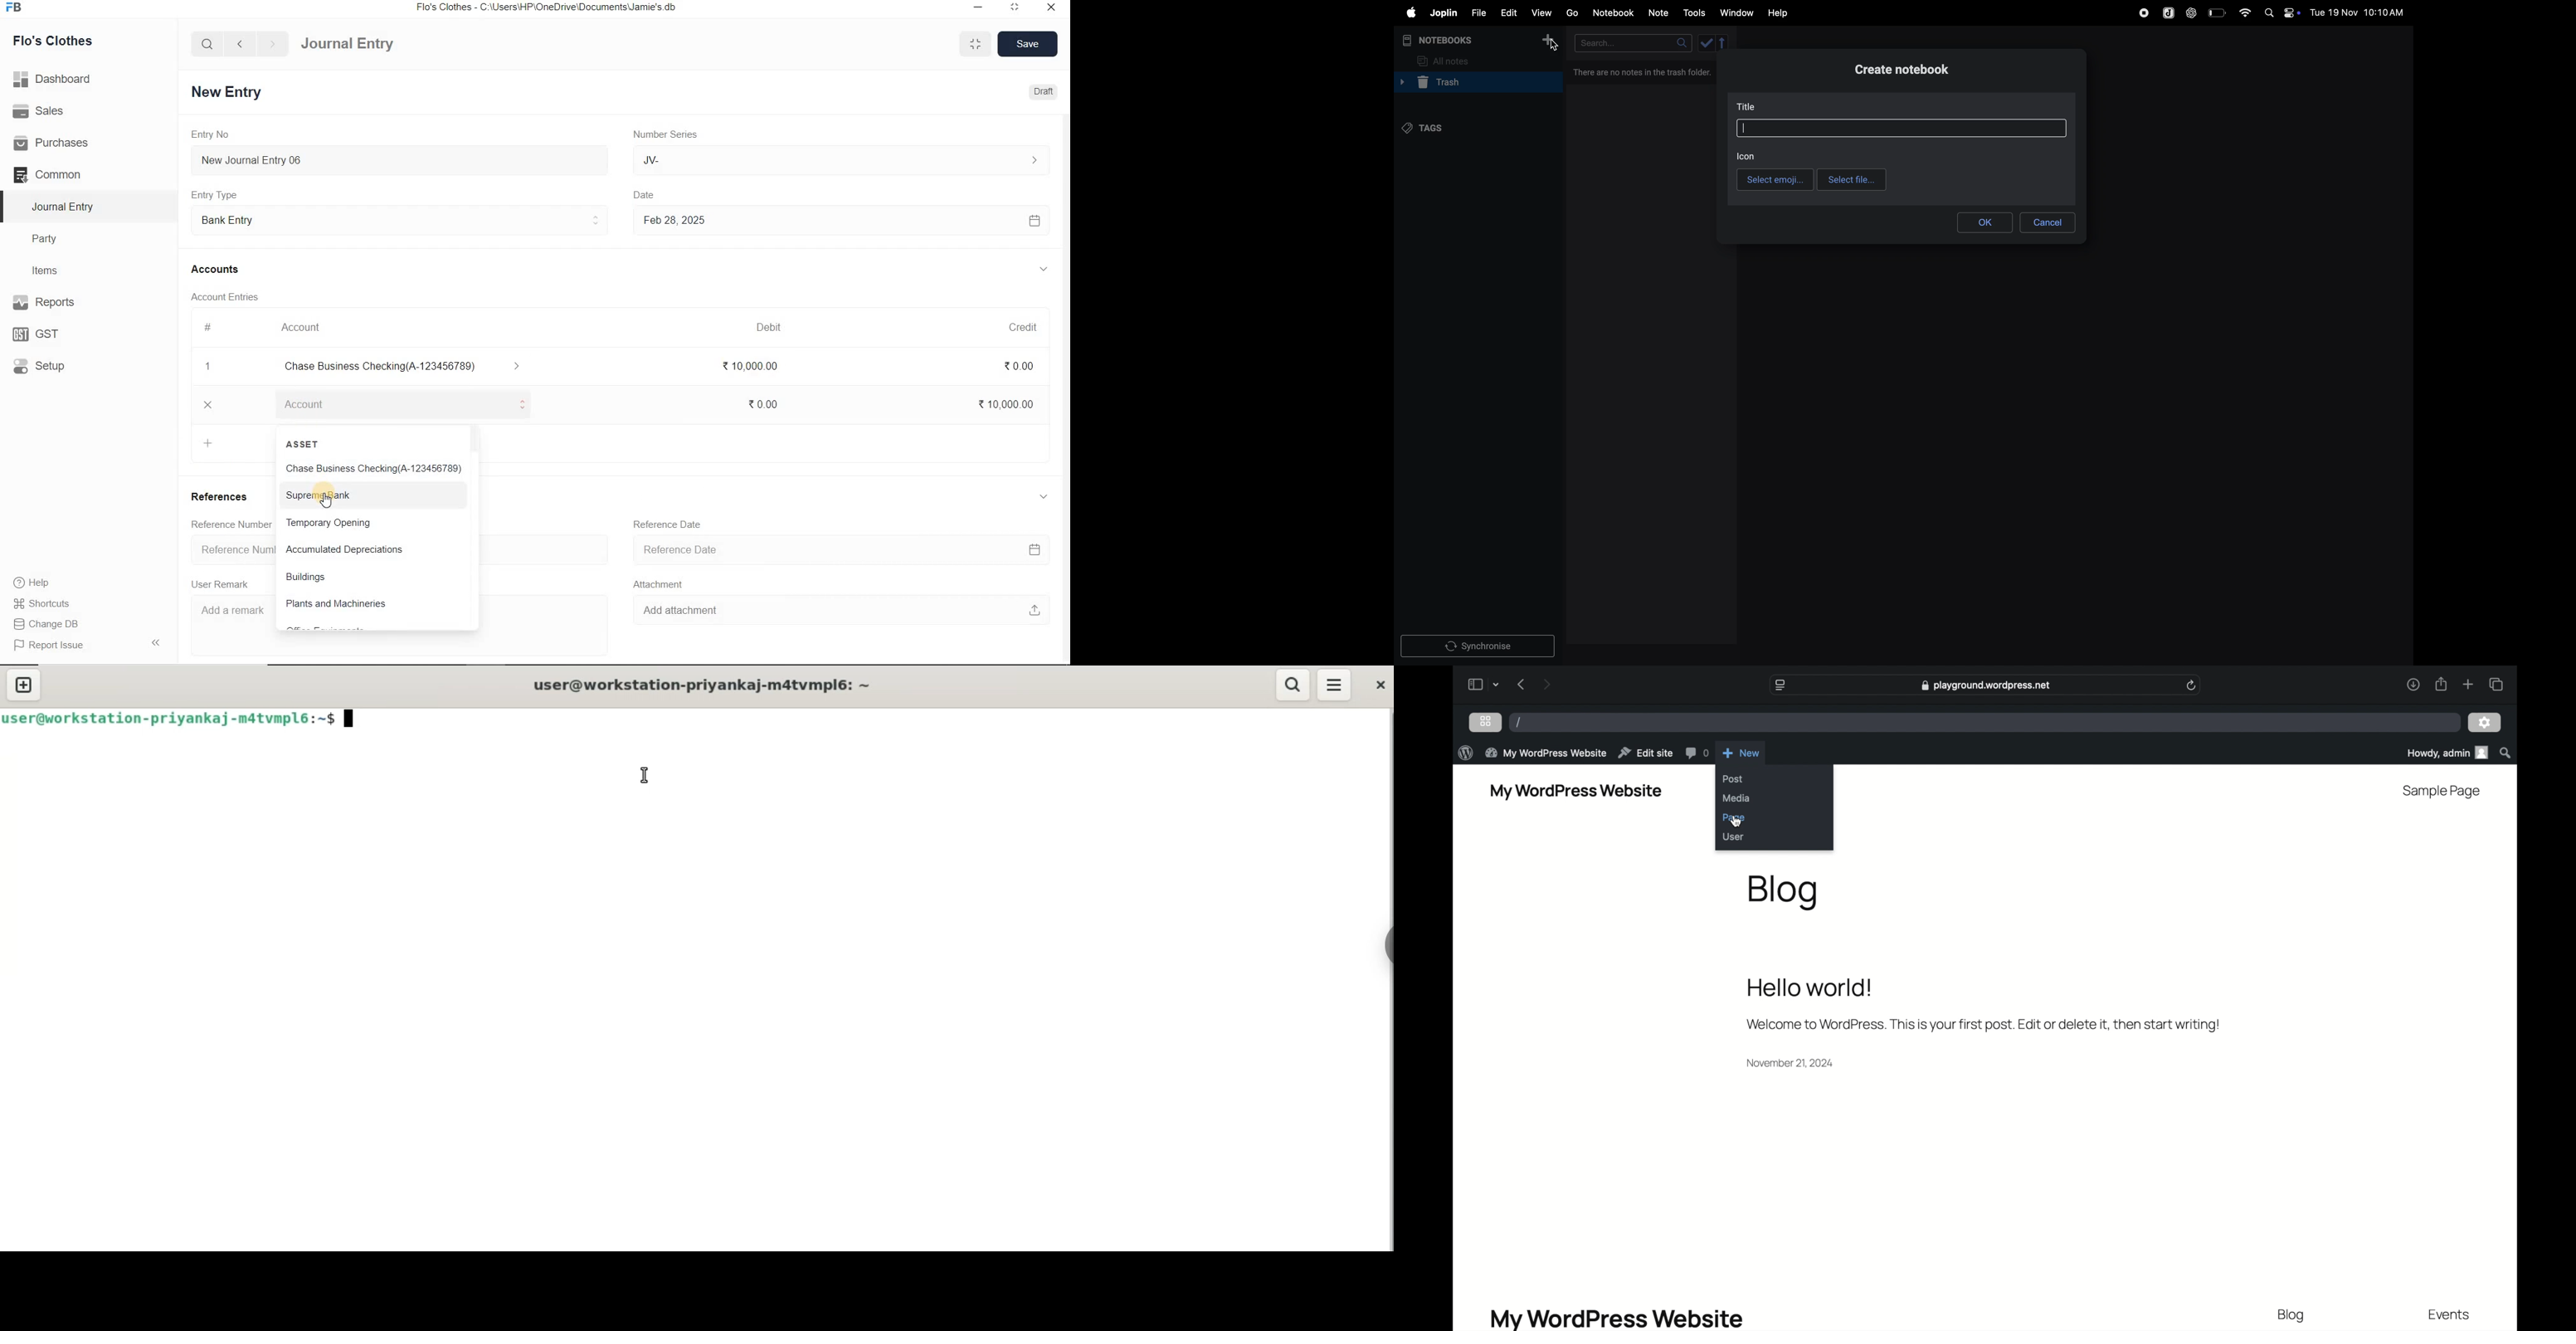  What do you see at coordinates (208, 44) in the screenshot?
I see `search` at bounding box center [208, 44].